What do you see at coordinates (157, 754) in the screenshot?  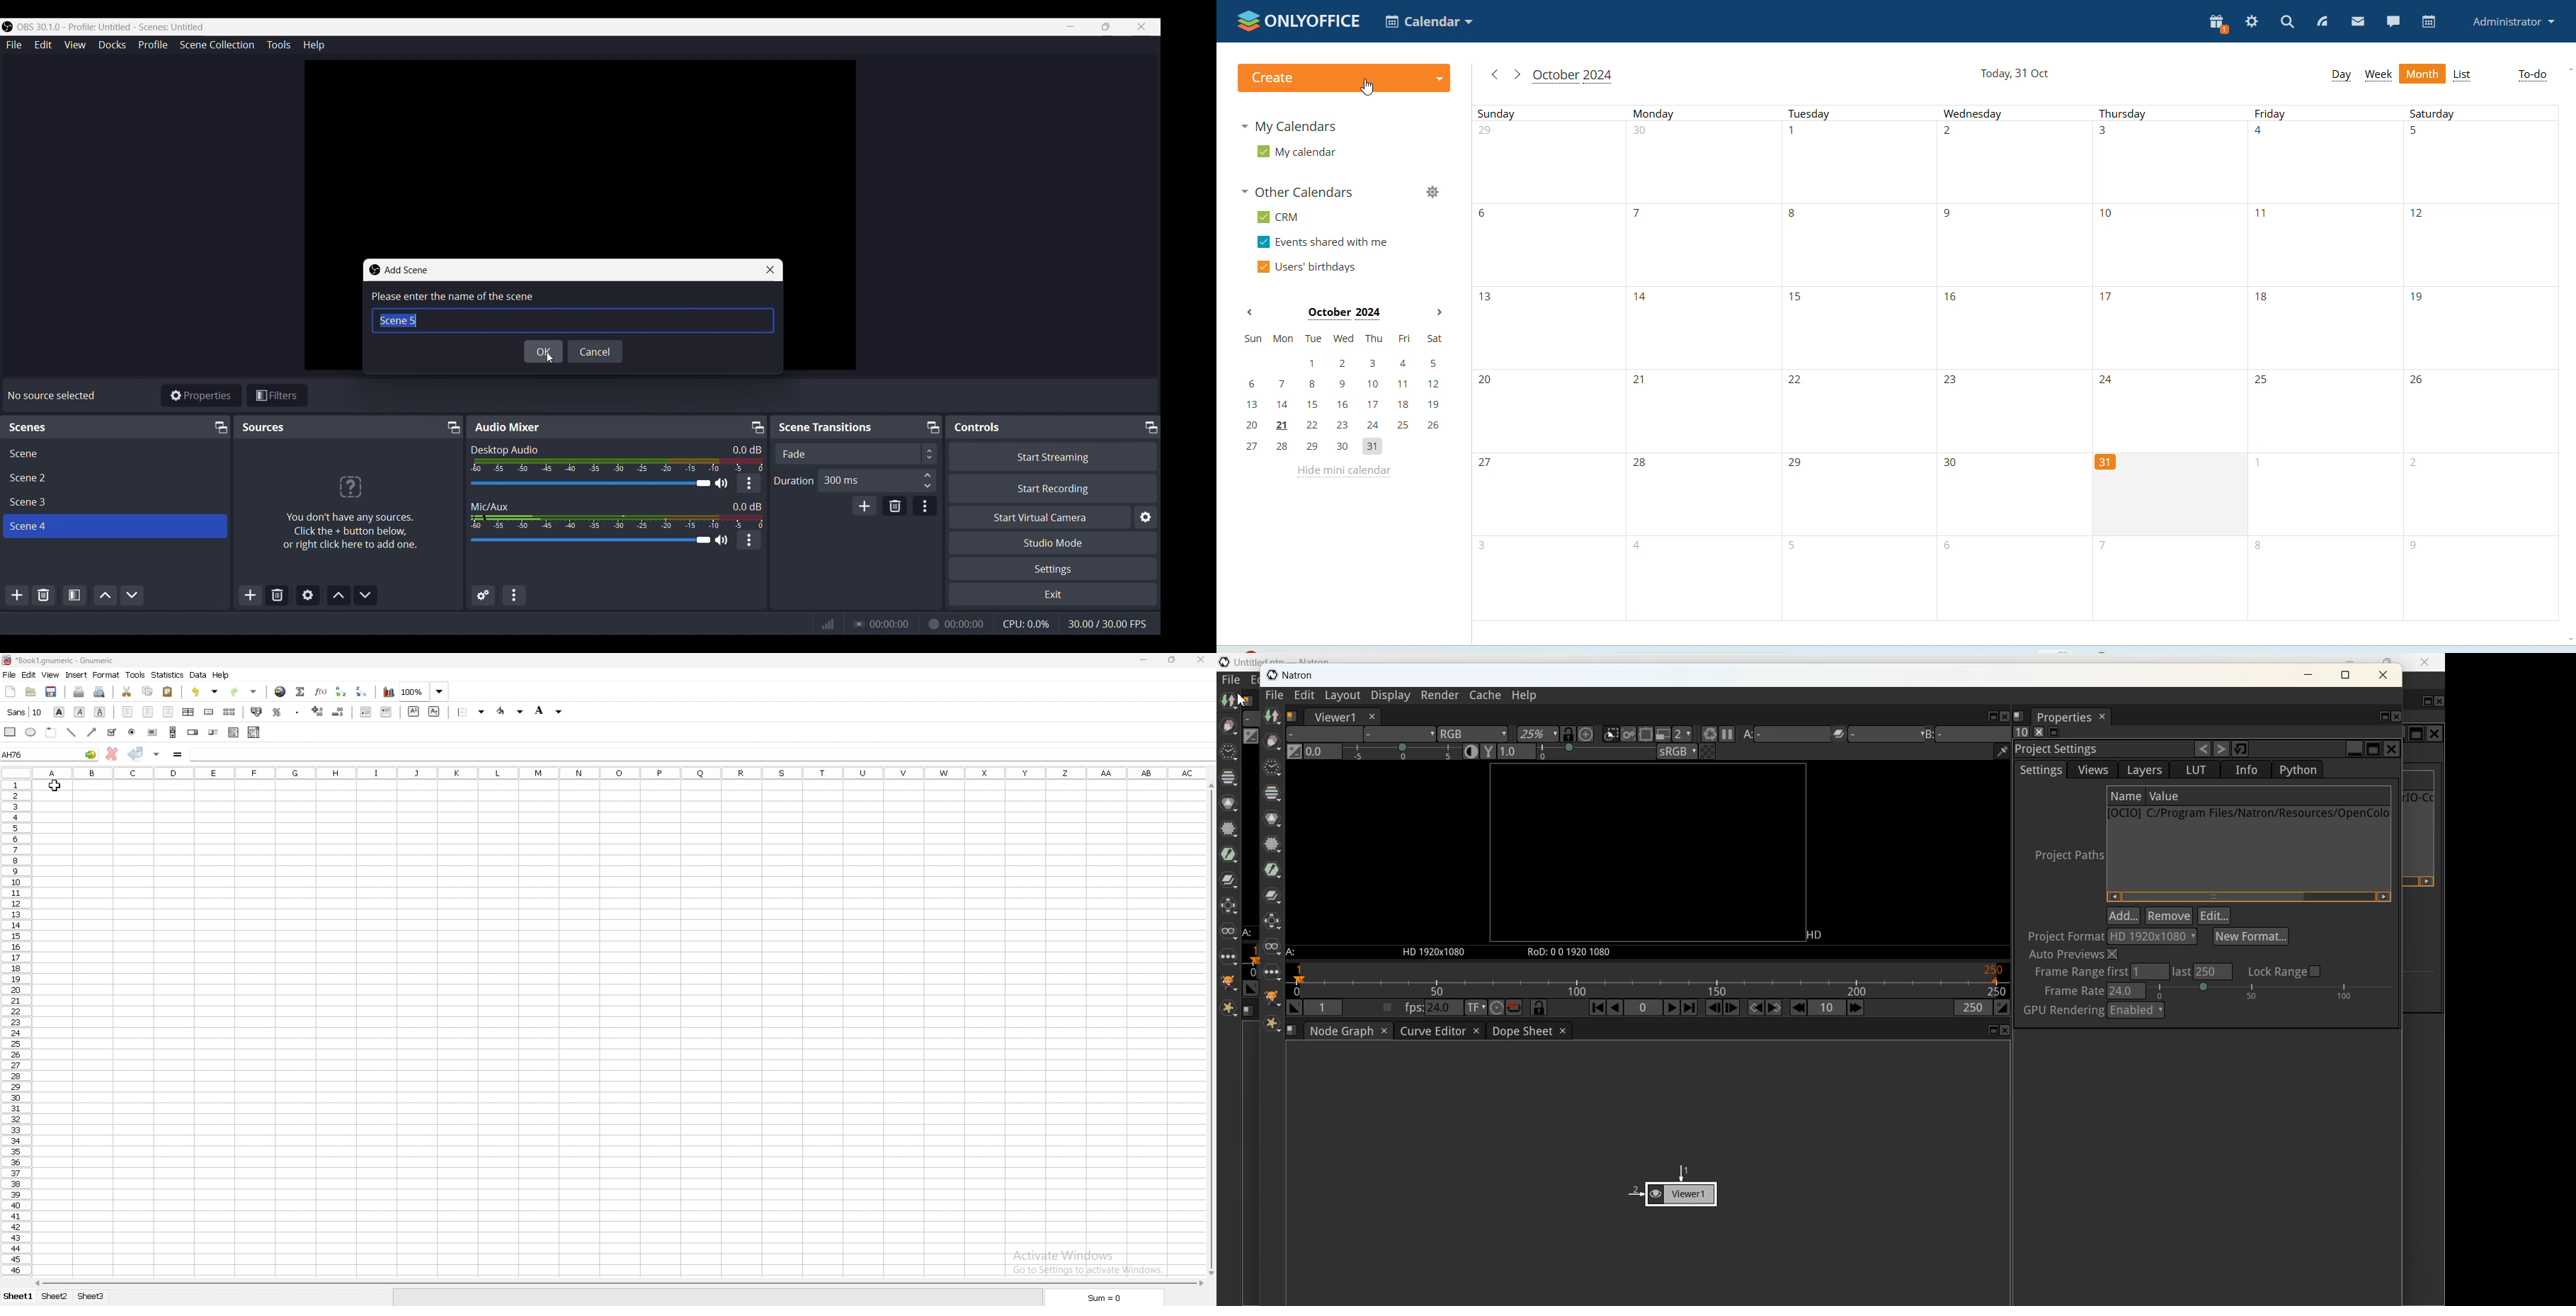 I see `accept change in multiple cell` at bounding box center [157, 754].